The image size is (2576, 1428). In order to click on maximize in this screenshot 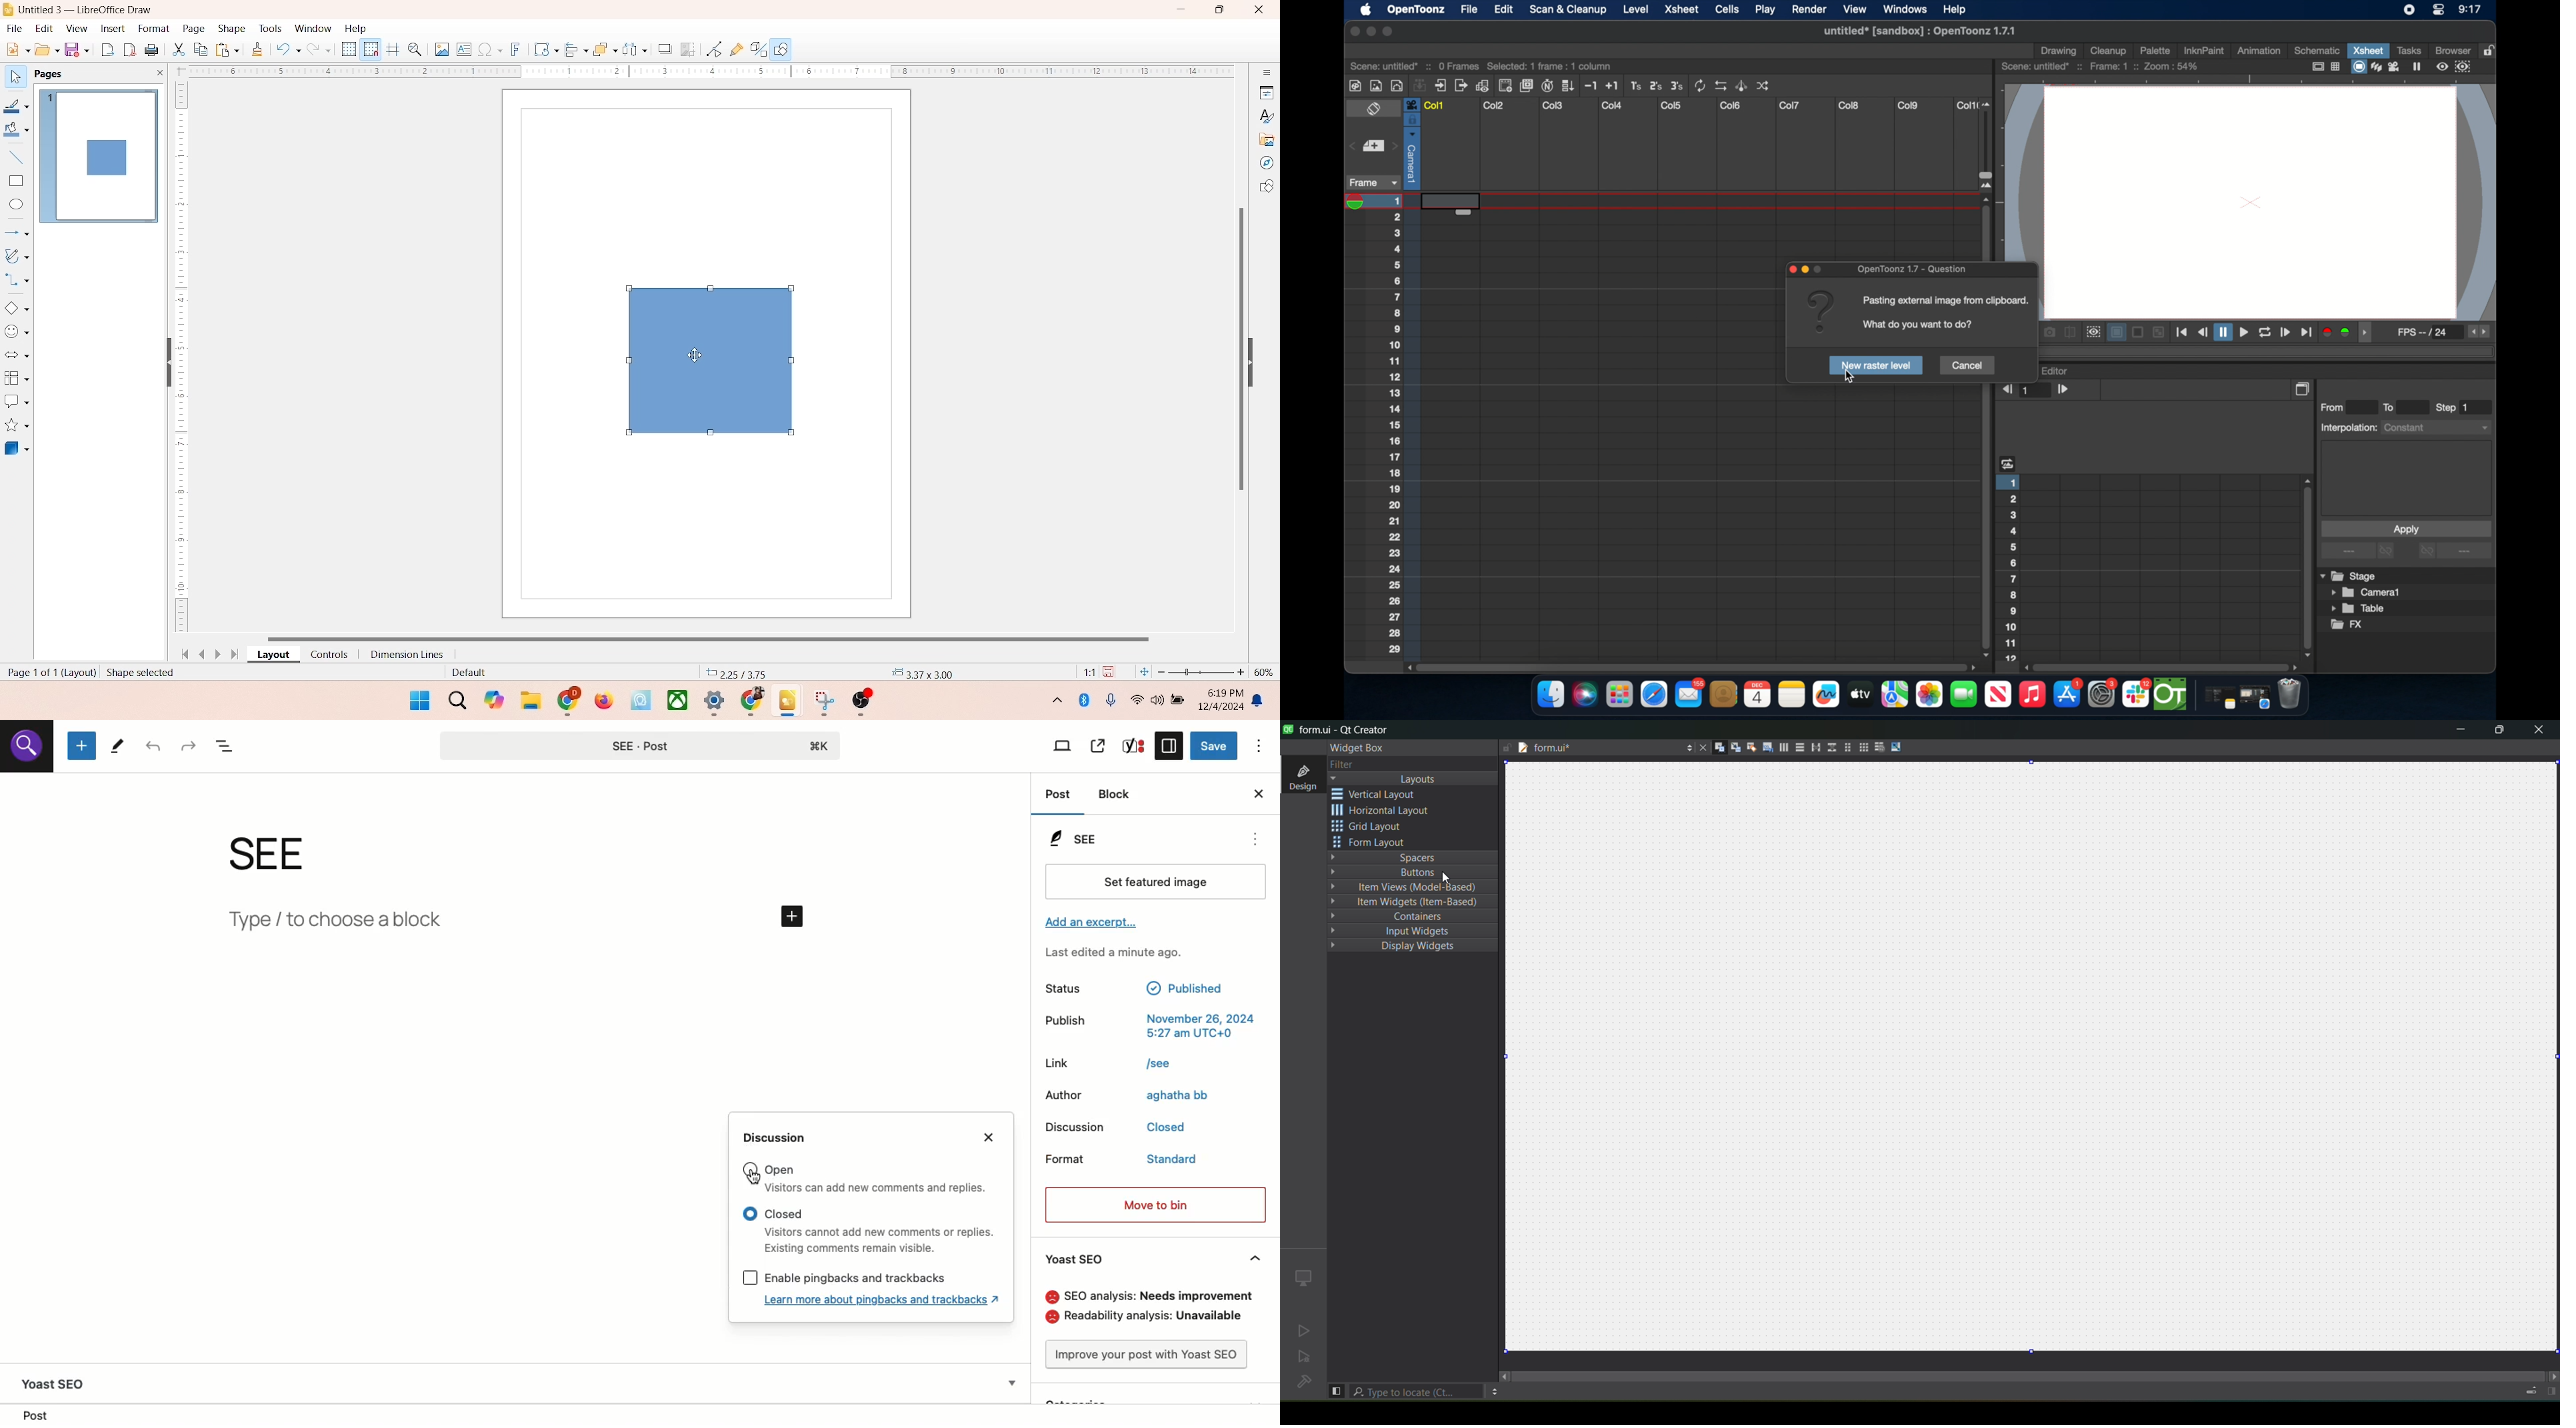, I will do `click(1219, 10)`.